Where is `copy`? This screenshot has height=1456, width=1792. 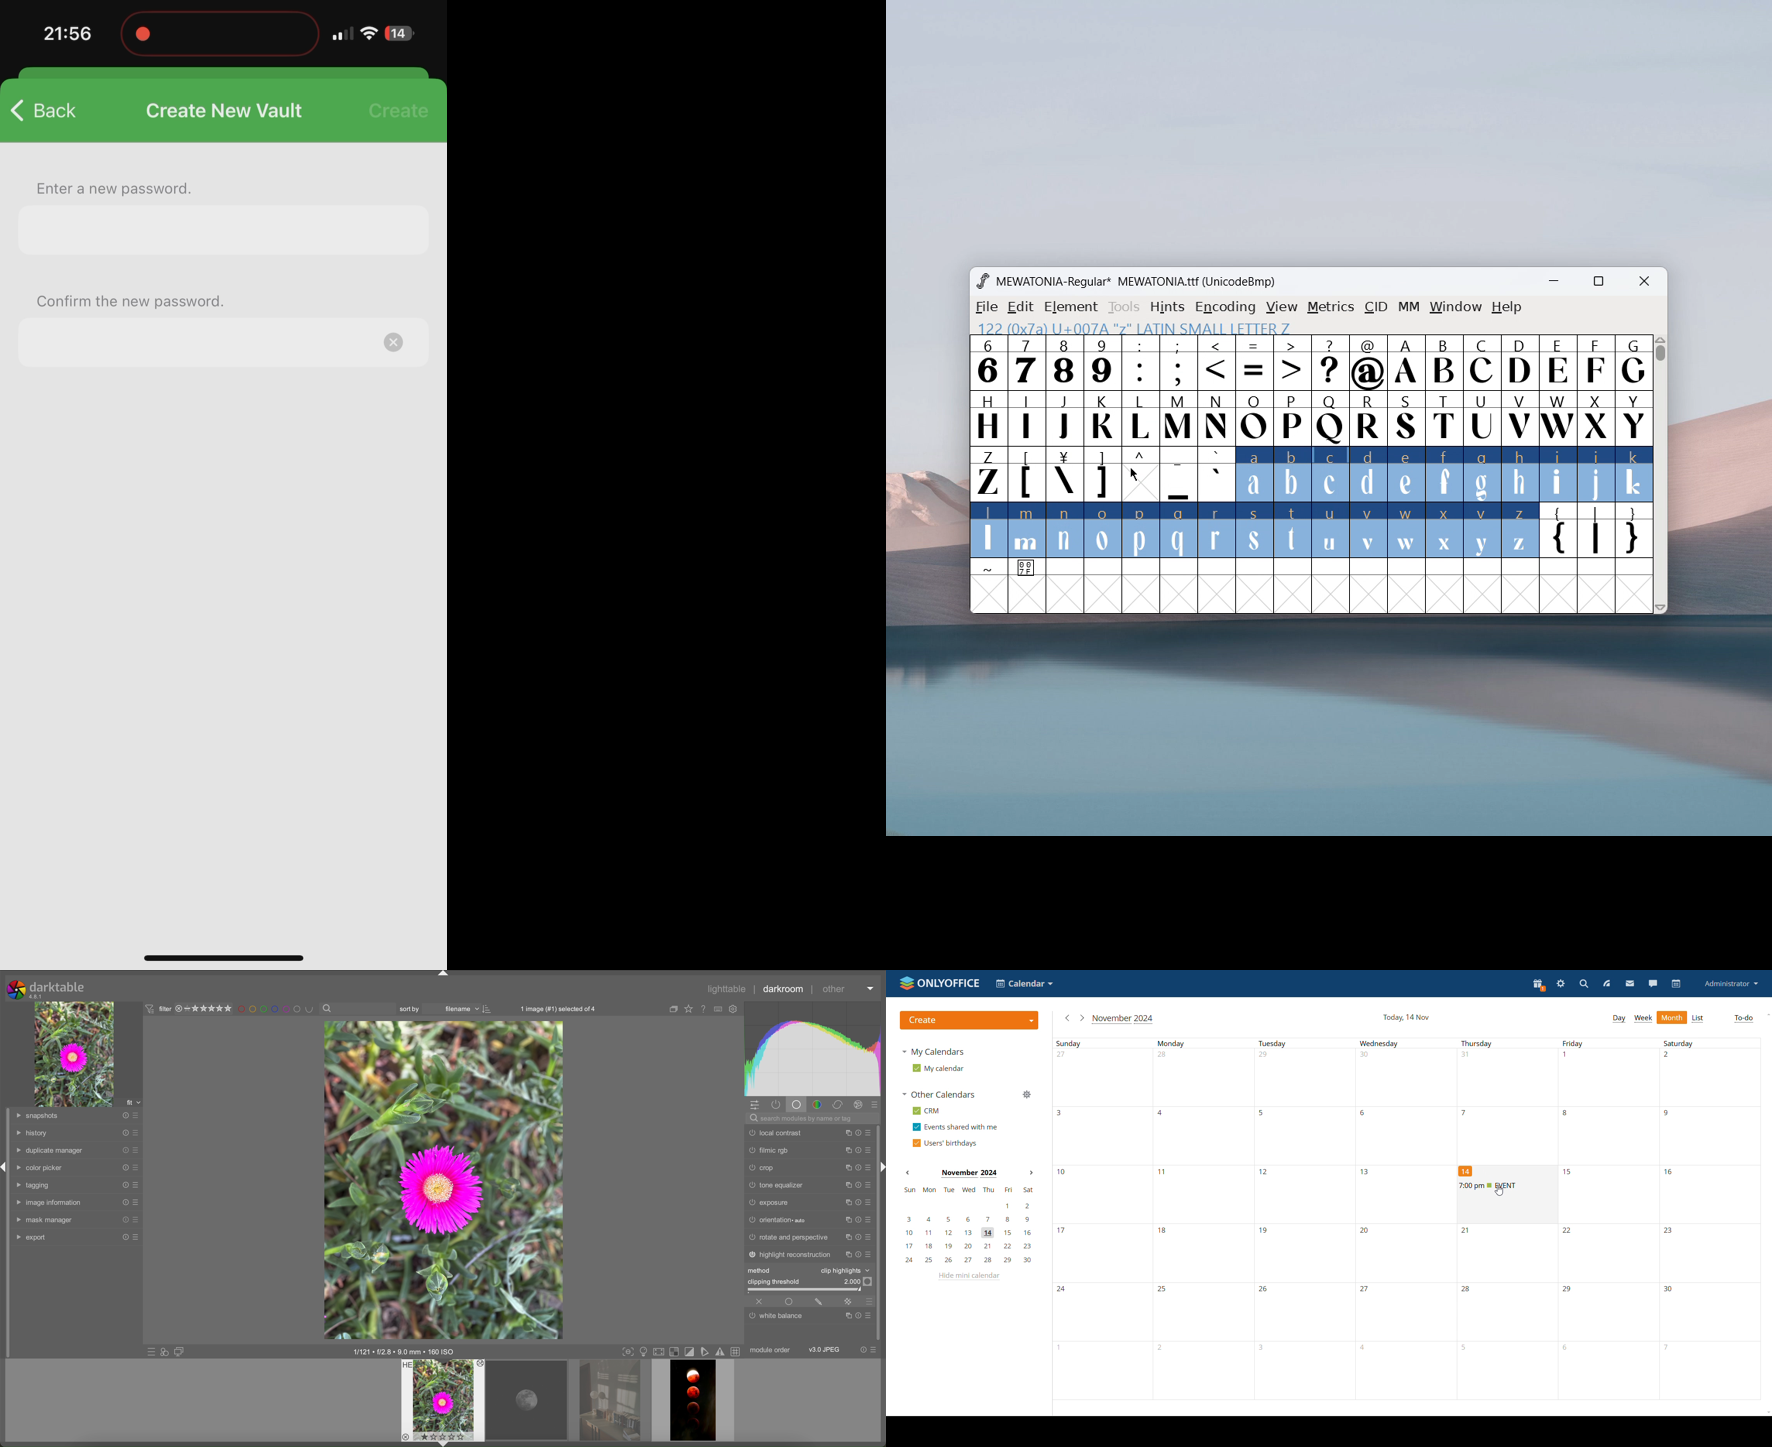
copy is located at coordinates (847, 1134).